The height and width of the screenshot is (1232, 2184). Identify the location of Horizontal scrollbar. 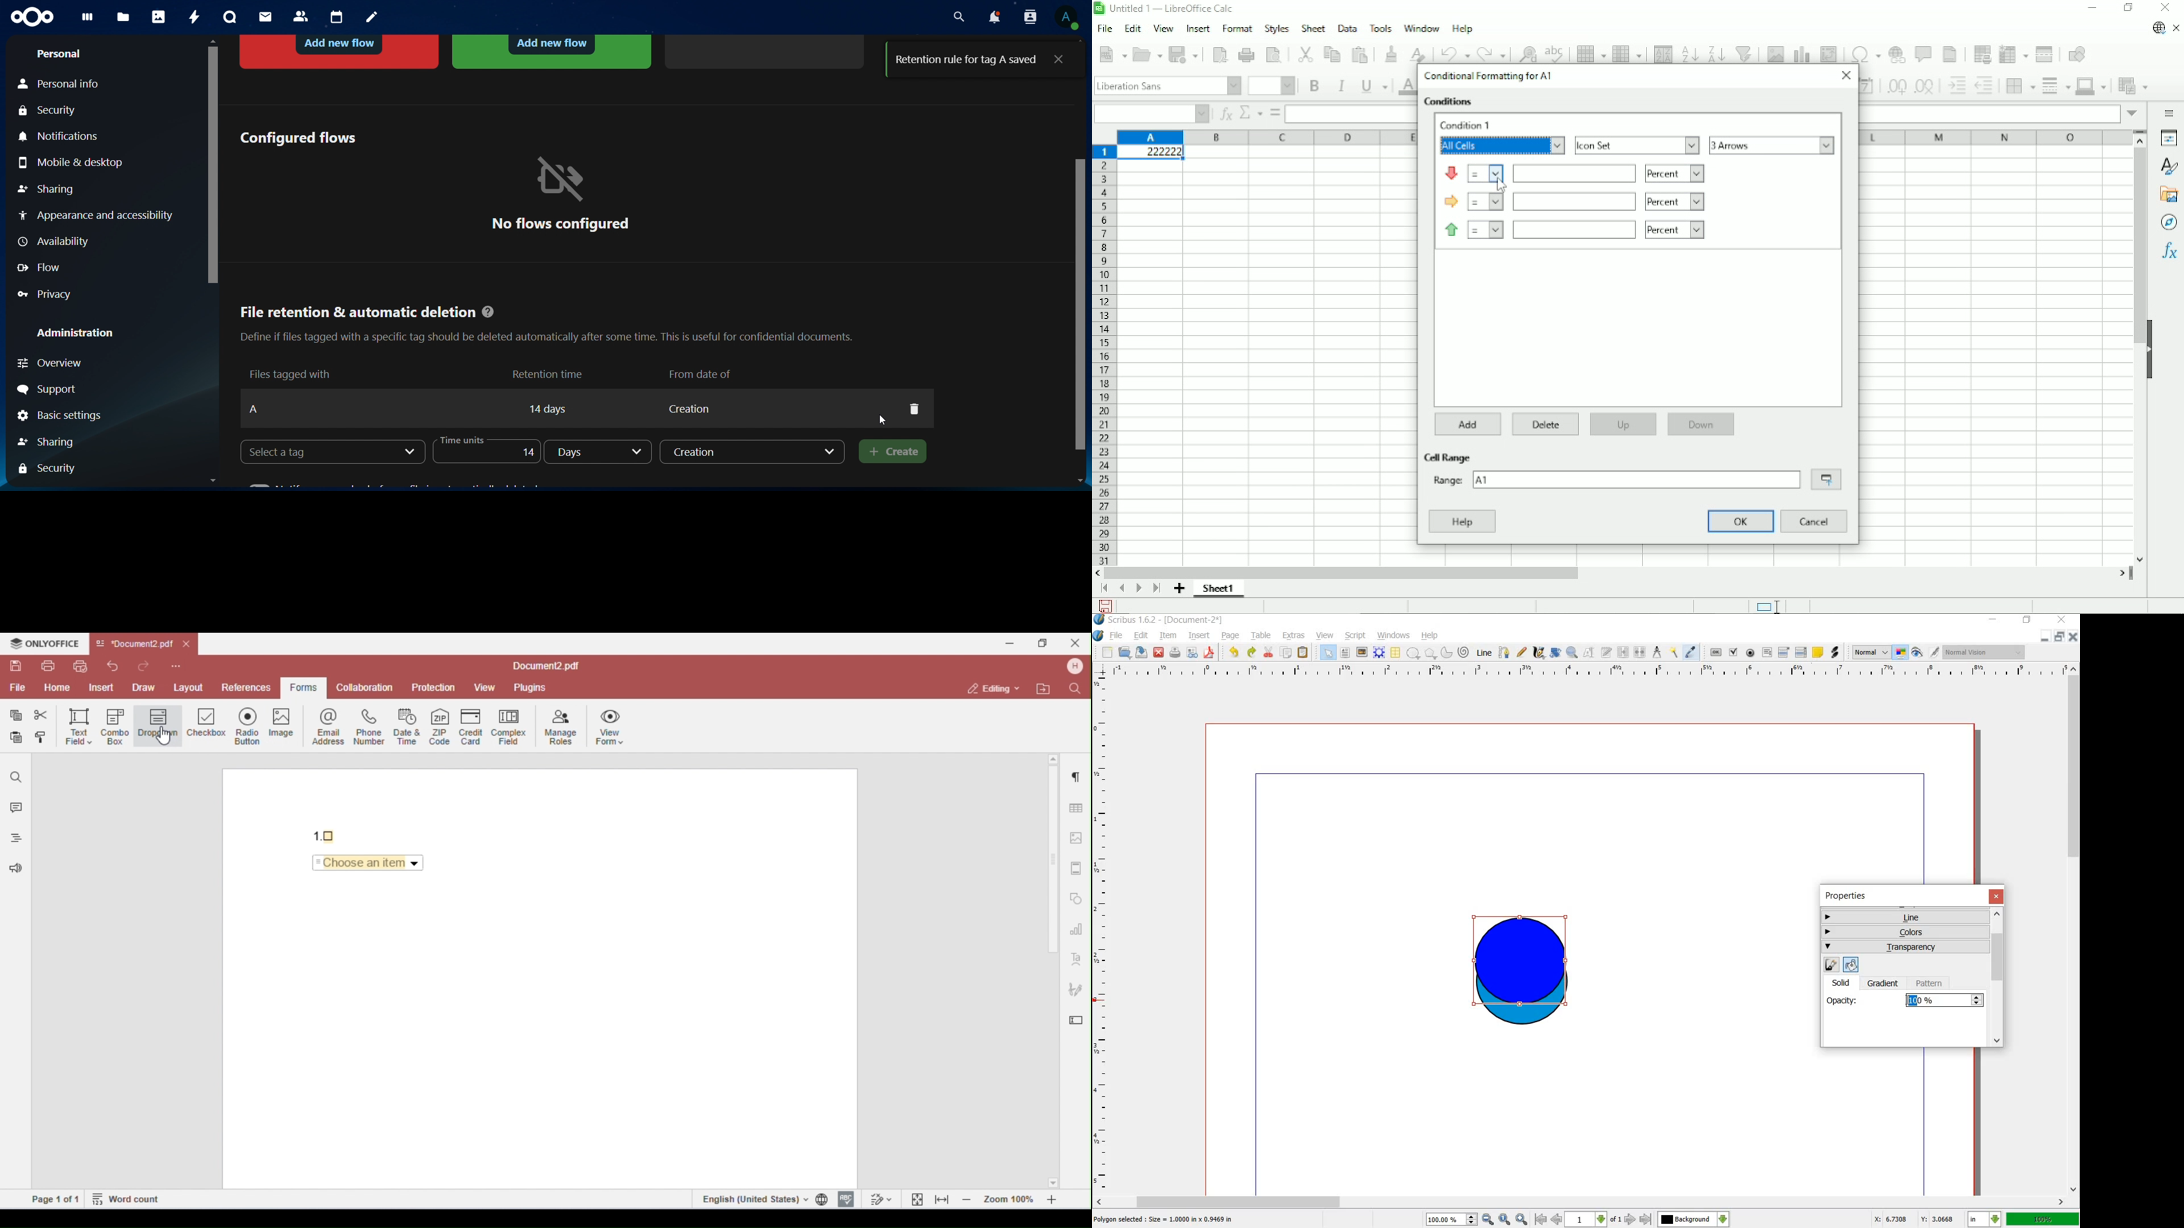
(1346, 572).